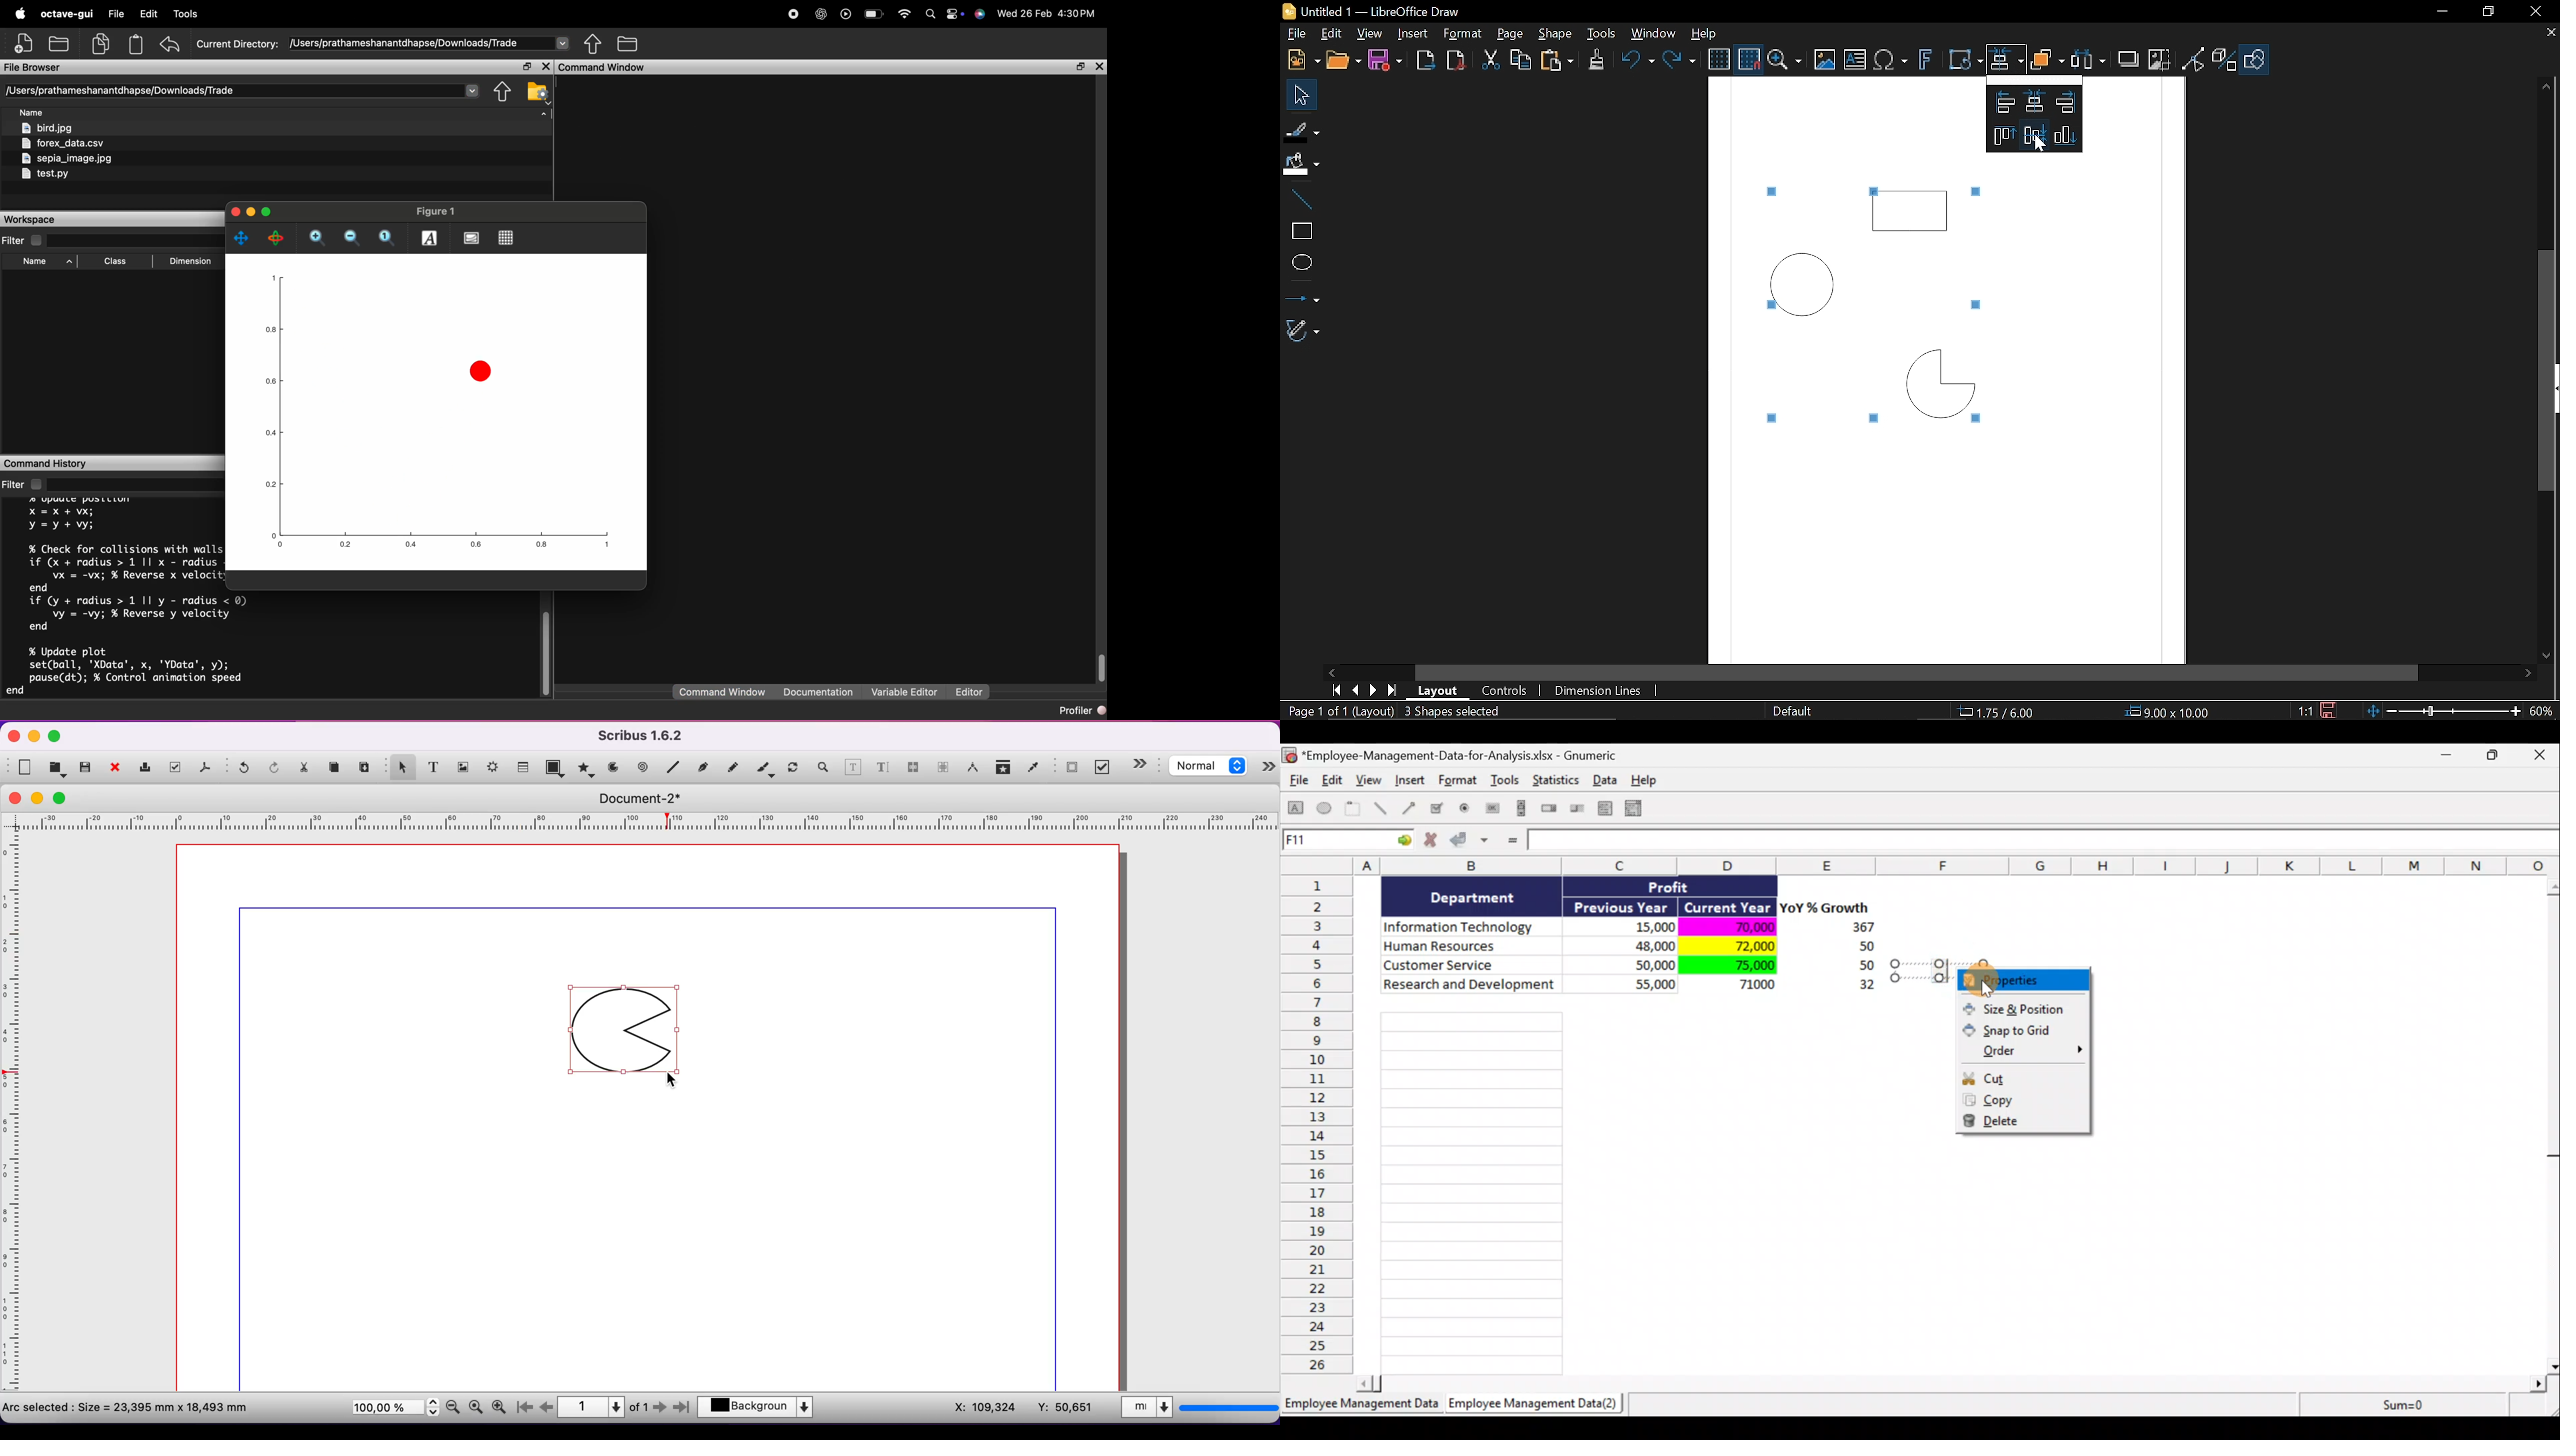 The image size is (2576, 1456). I want to click on Cancel change, so click(1435, 843).